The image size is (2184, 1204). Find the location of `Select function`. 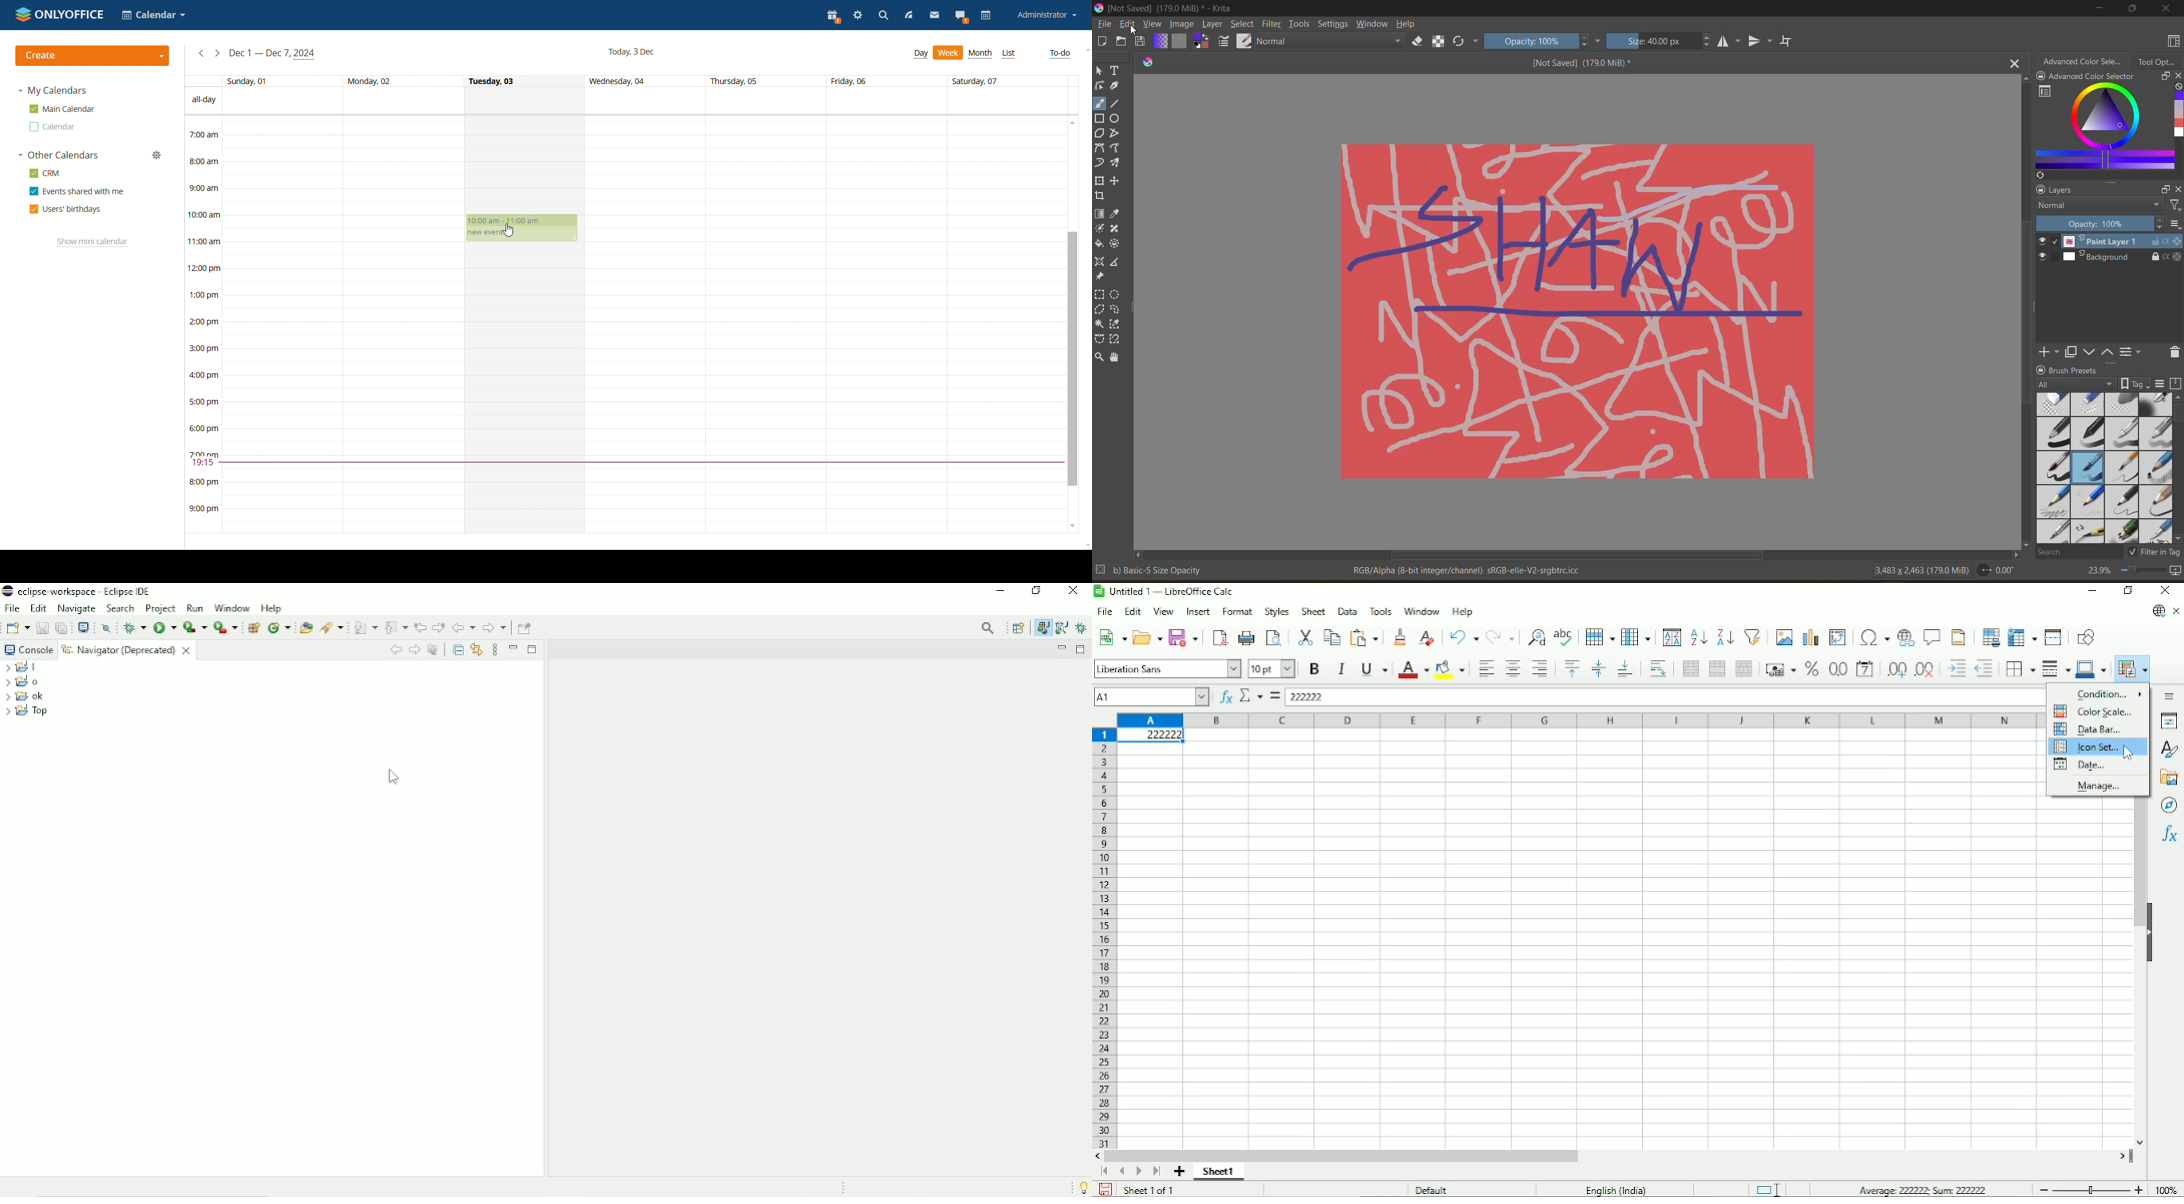

Select function is located at coordinates (1251, 696).